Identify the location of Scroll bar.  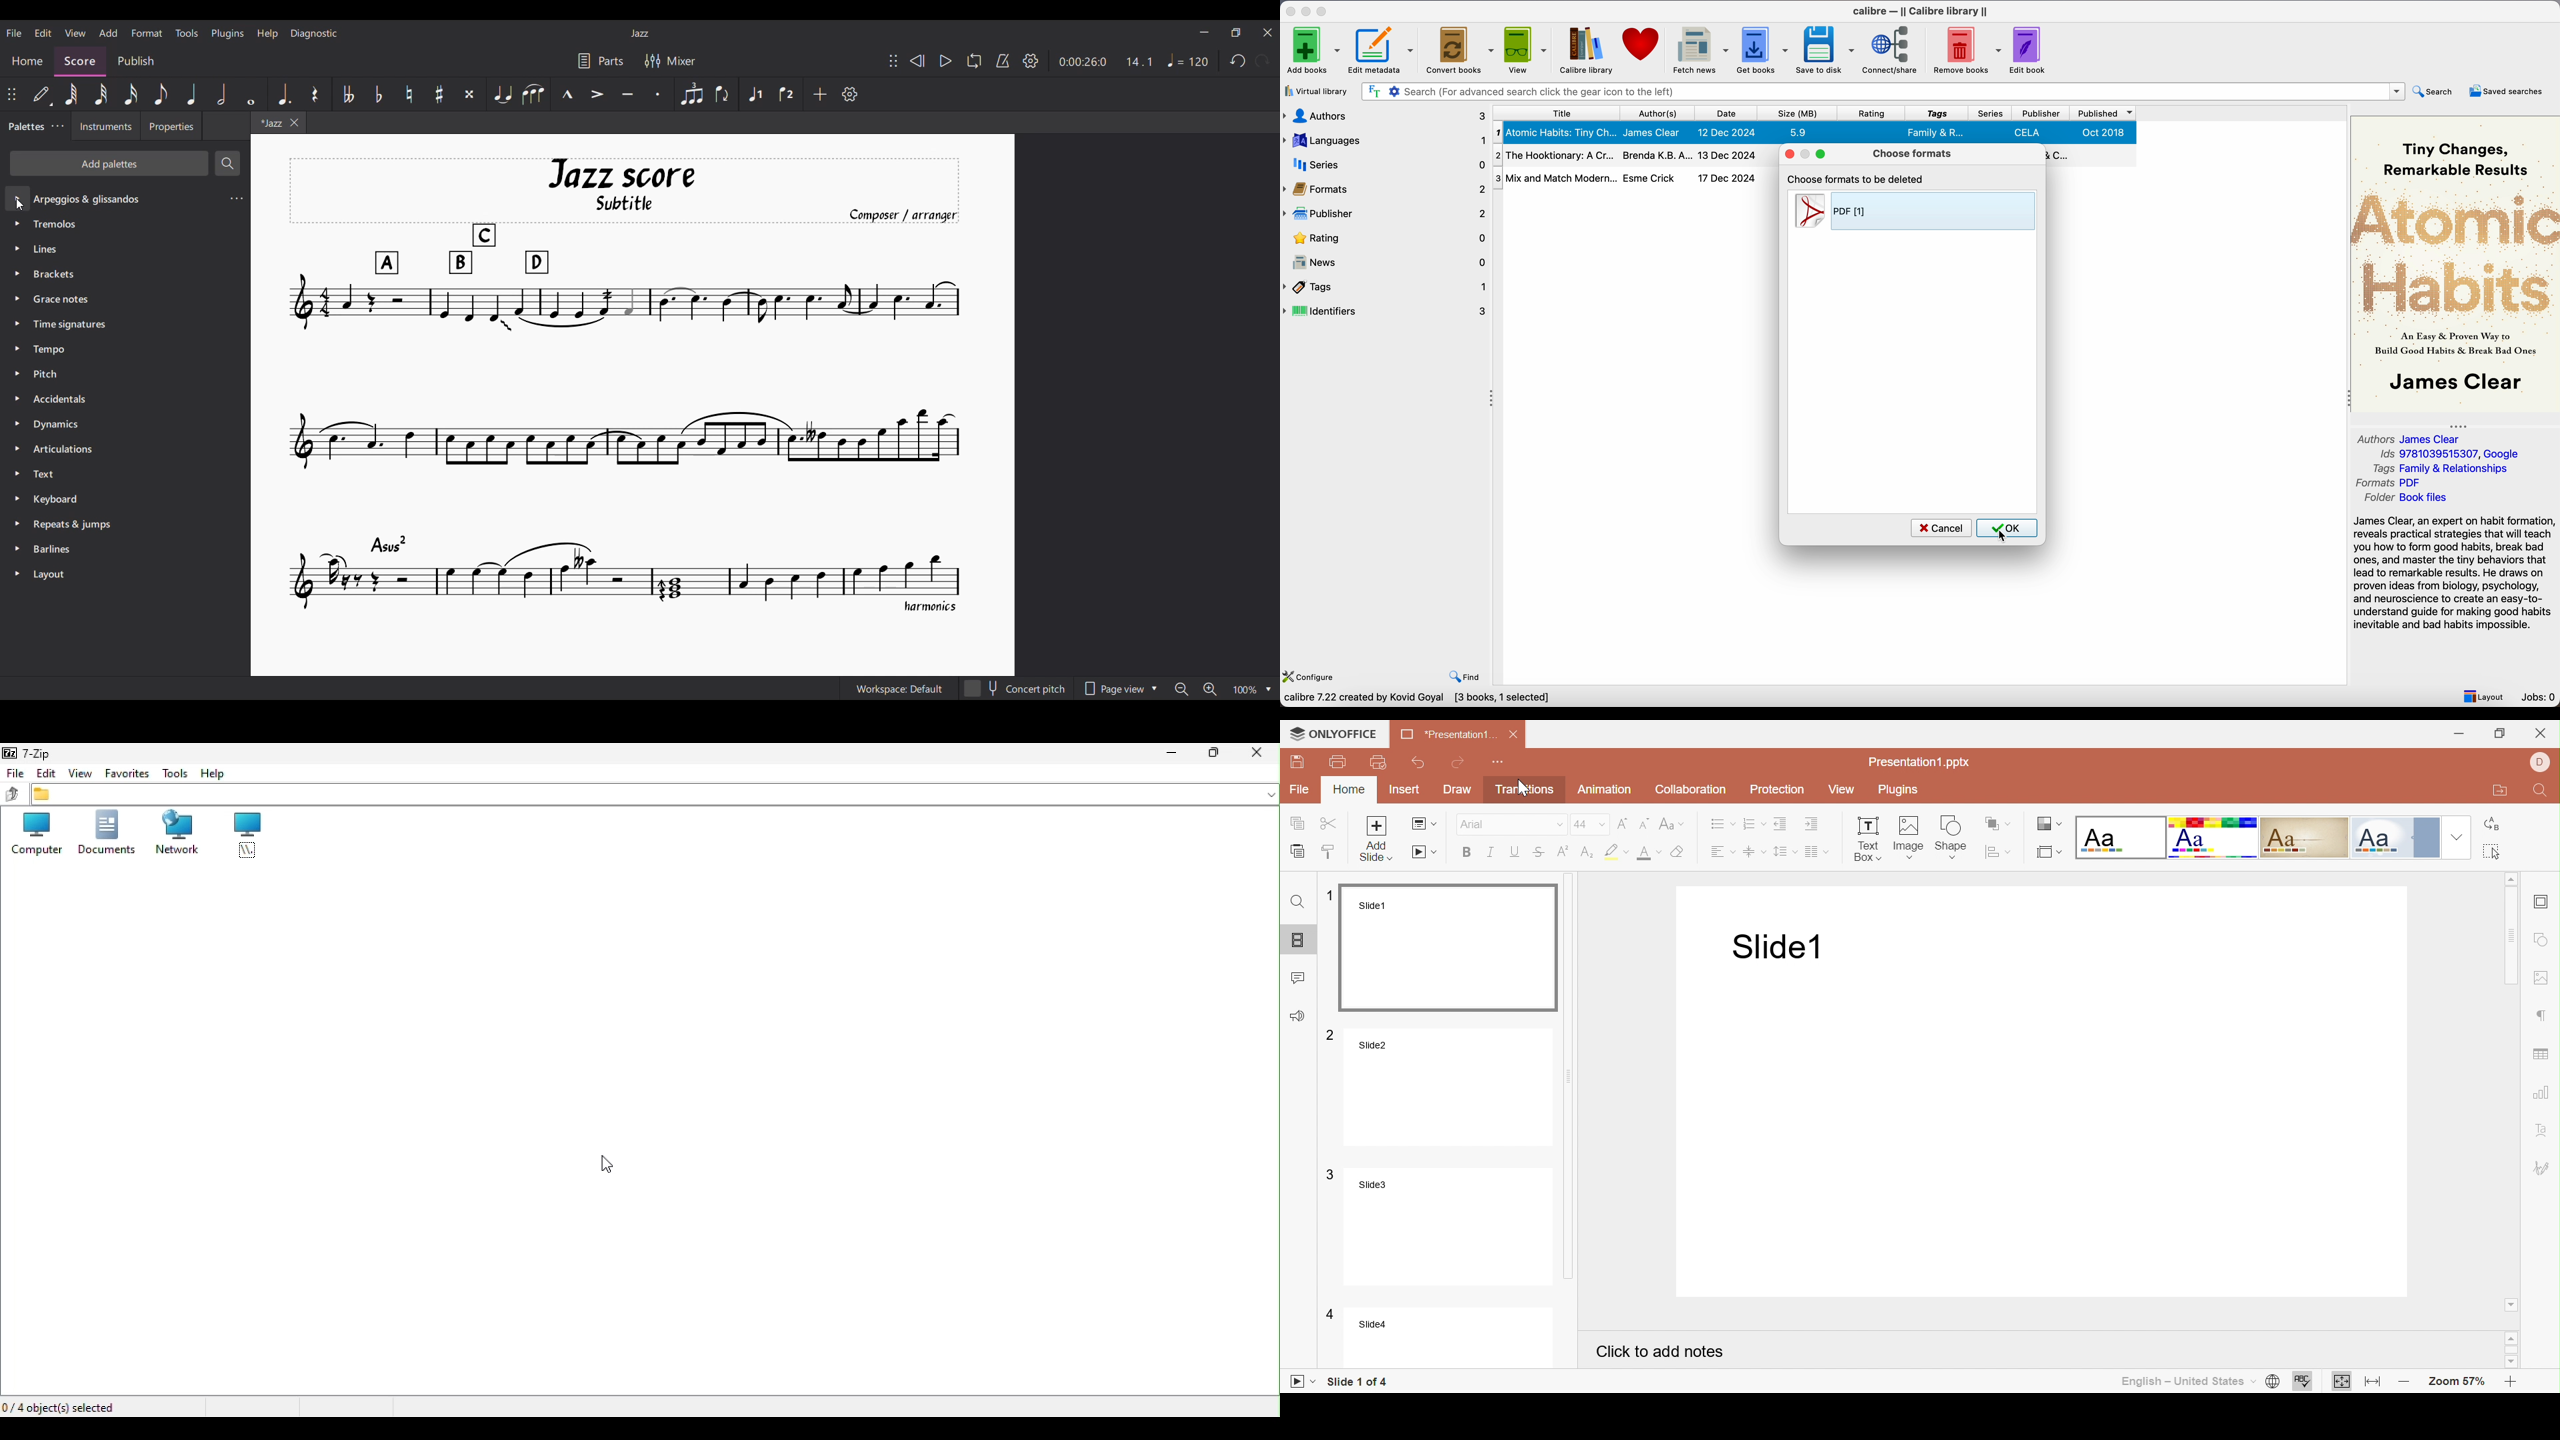
(1579, 1080).